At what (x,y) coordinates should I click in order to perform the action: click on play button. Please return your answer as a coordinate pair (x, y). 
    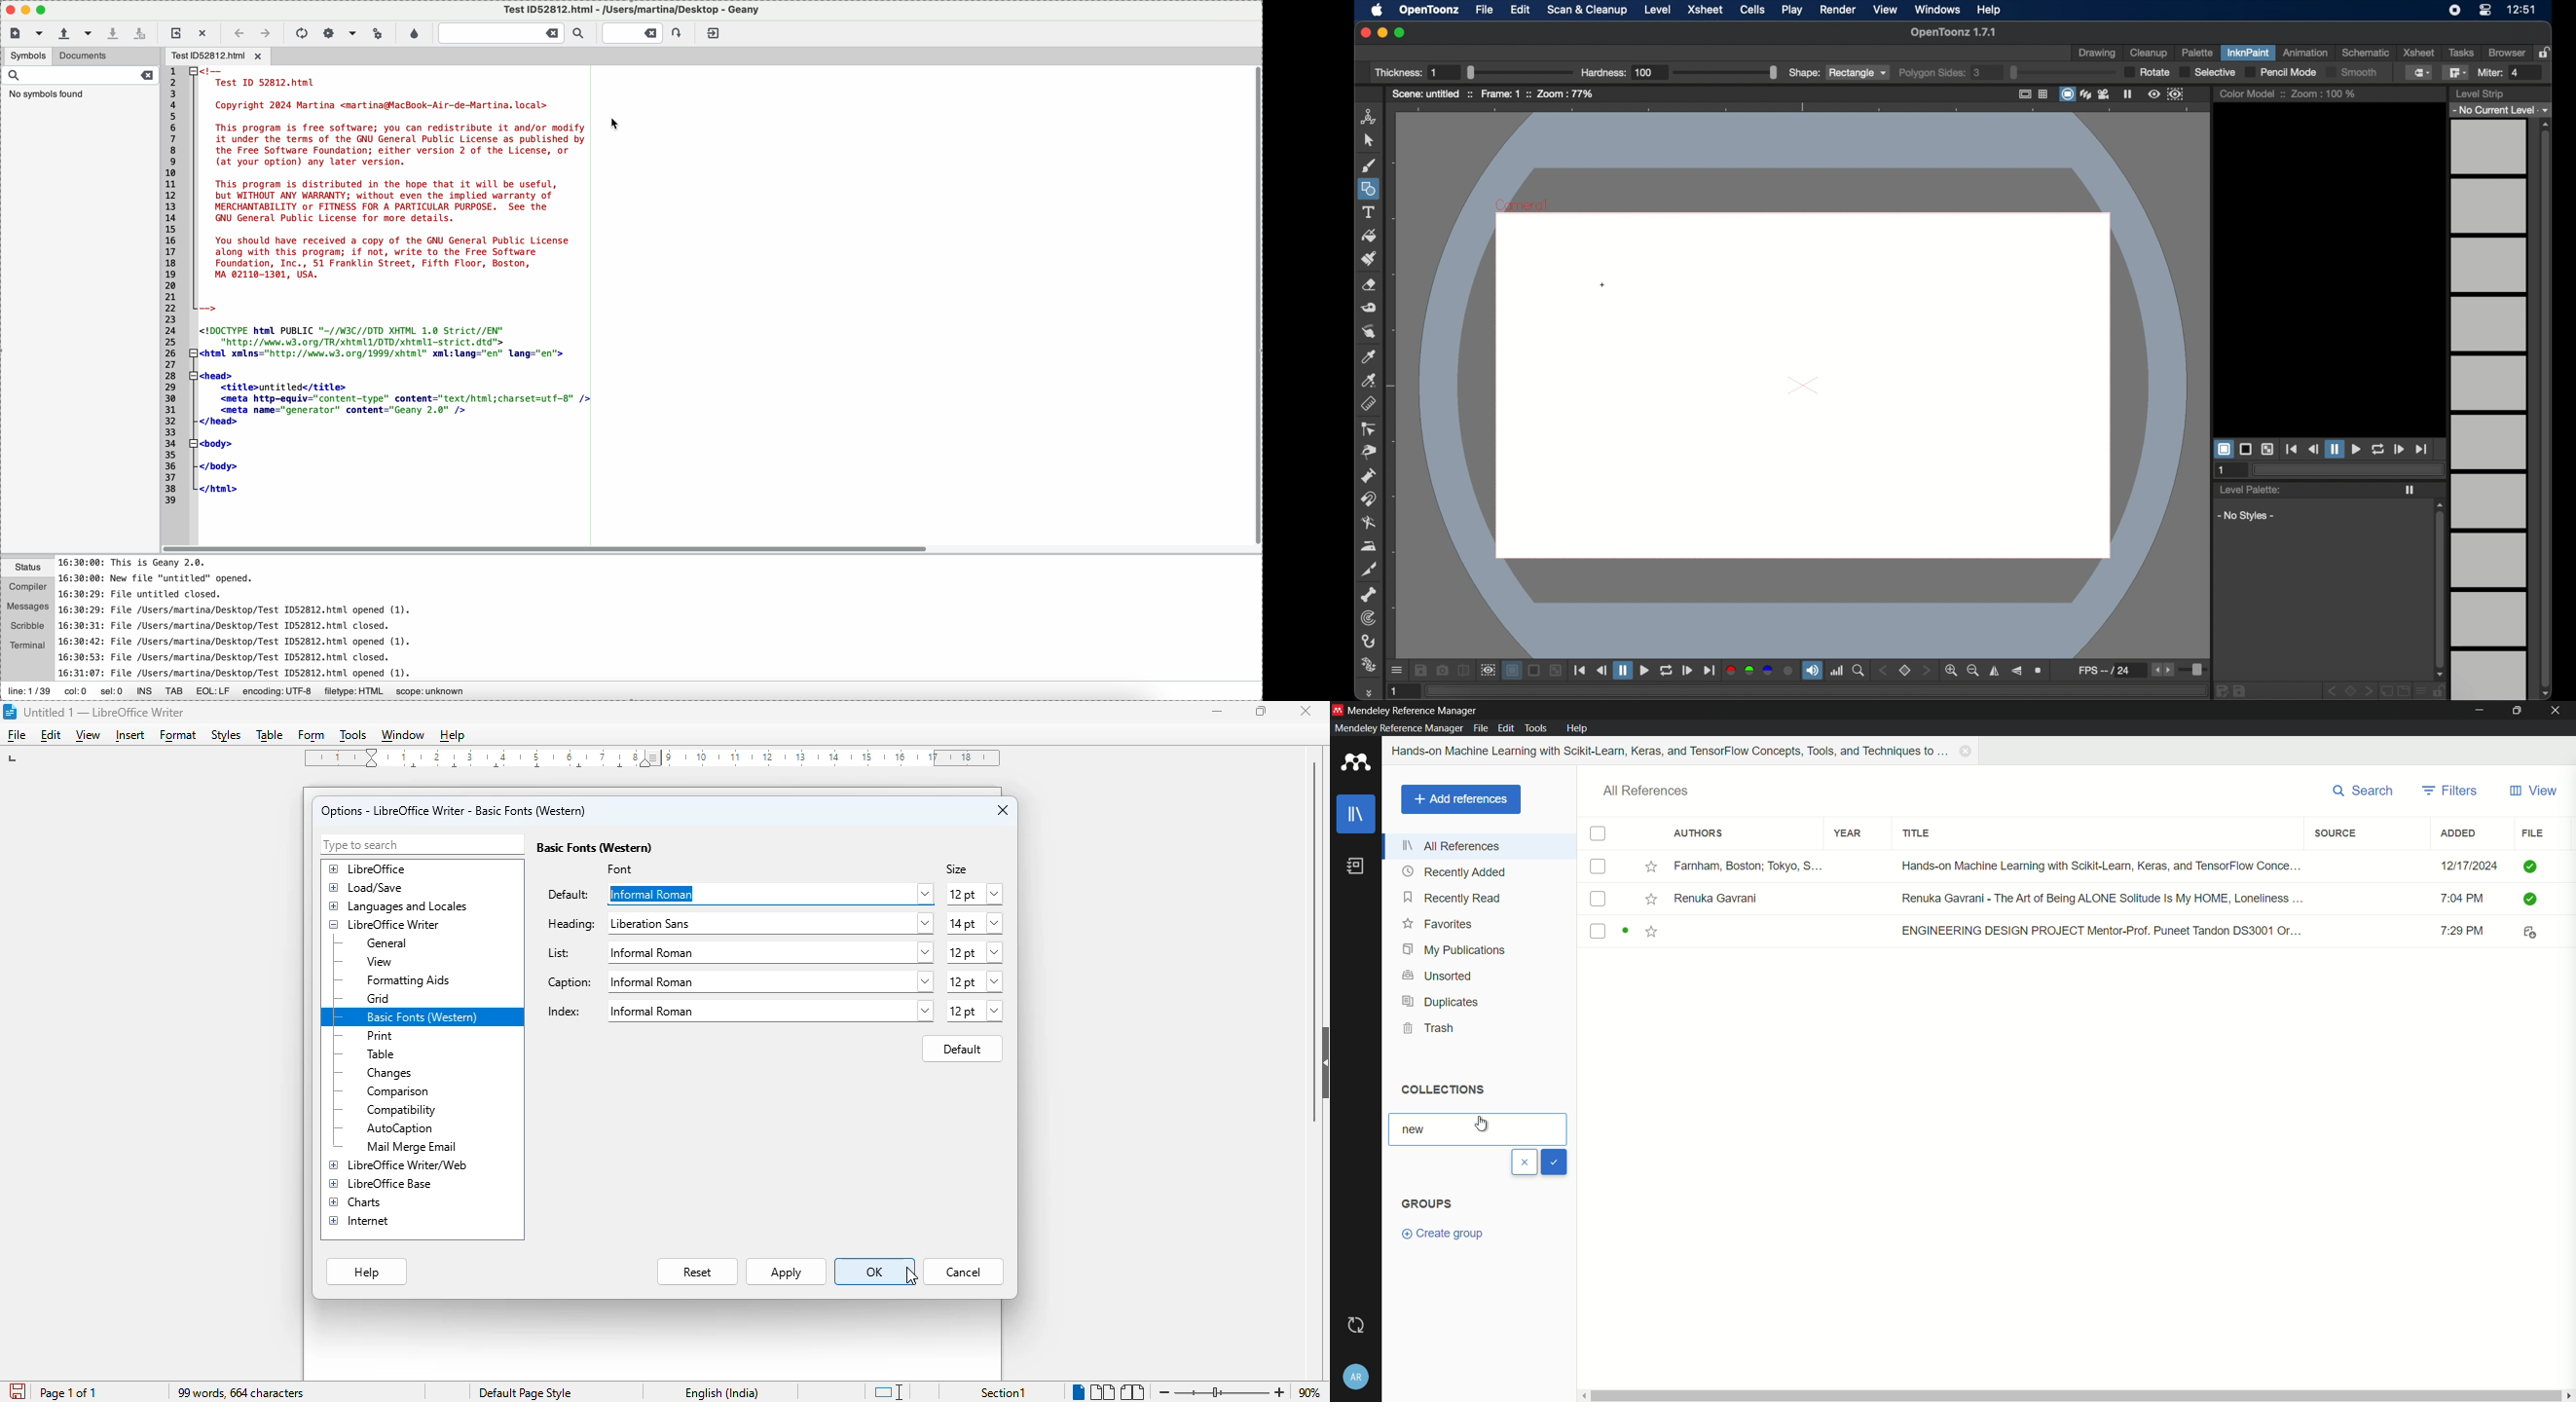
    Looking at the image, I should click on (1645, 671).